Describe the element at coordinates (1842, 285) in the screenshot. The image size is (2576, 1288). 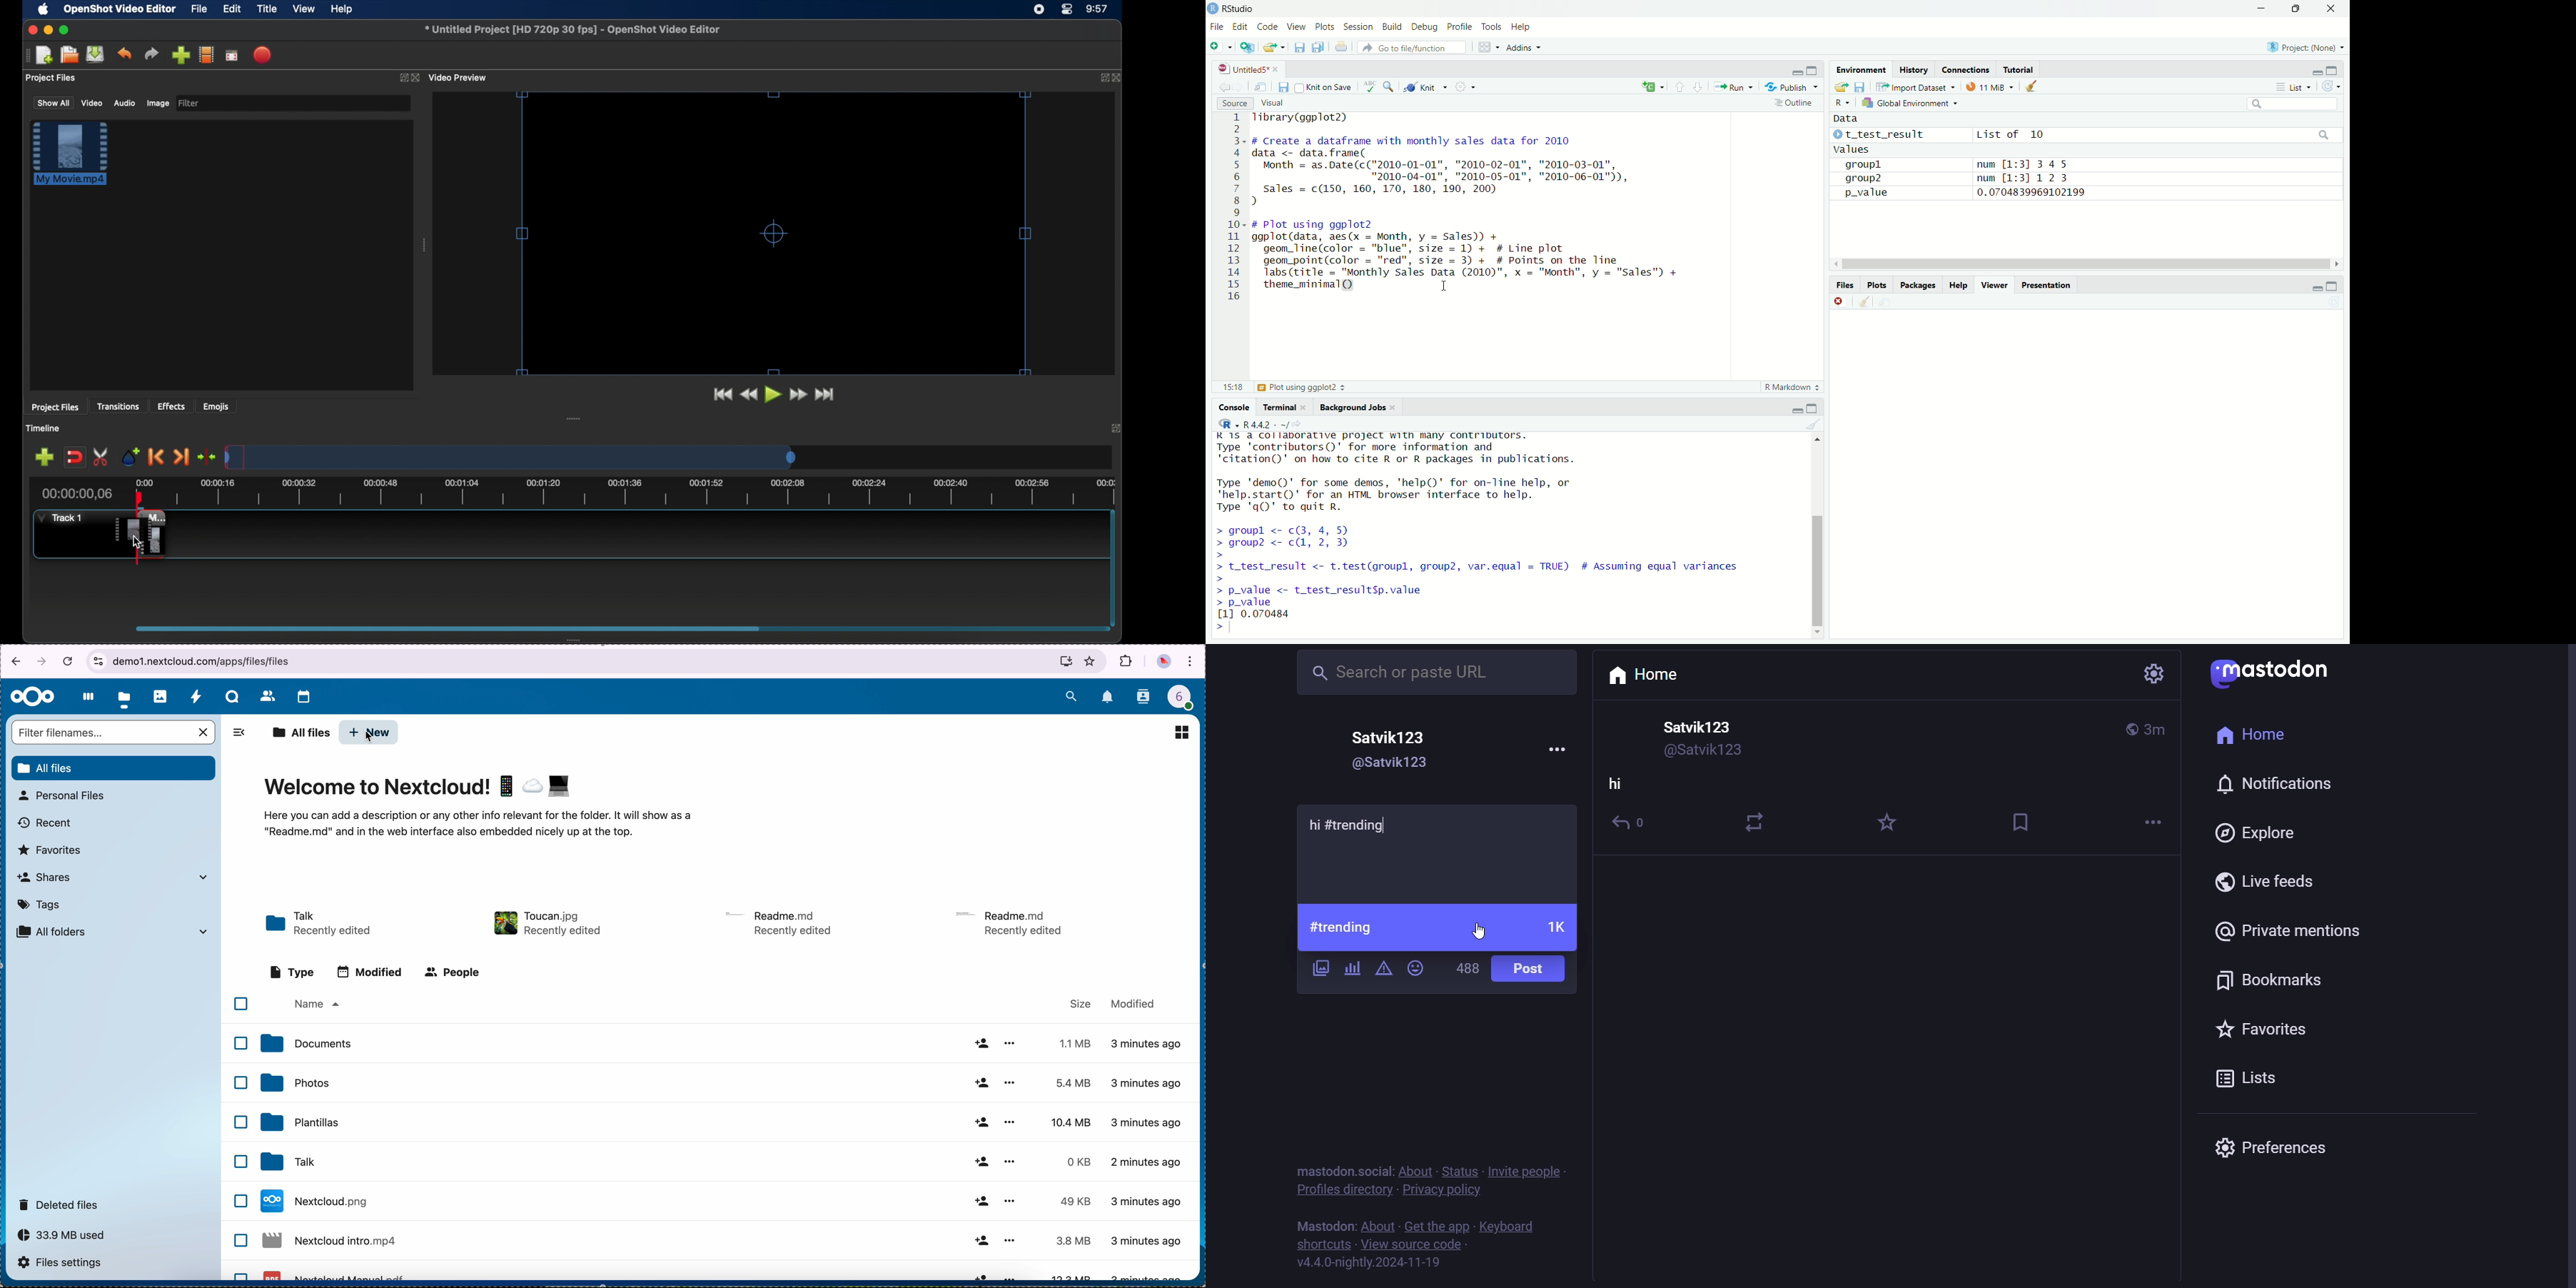
I see `Files` at that location.